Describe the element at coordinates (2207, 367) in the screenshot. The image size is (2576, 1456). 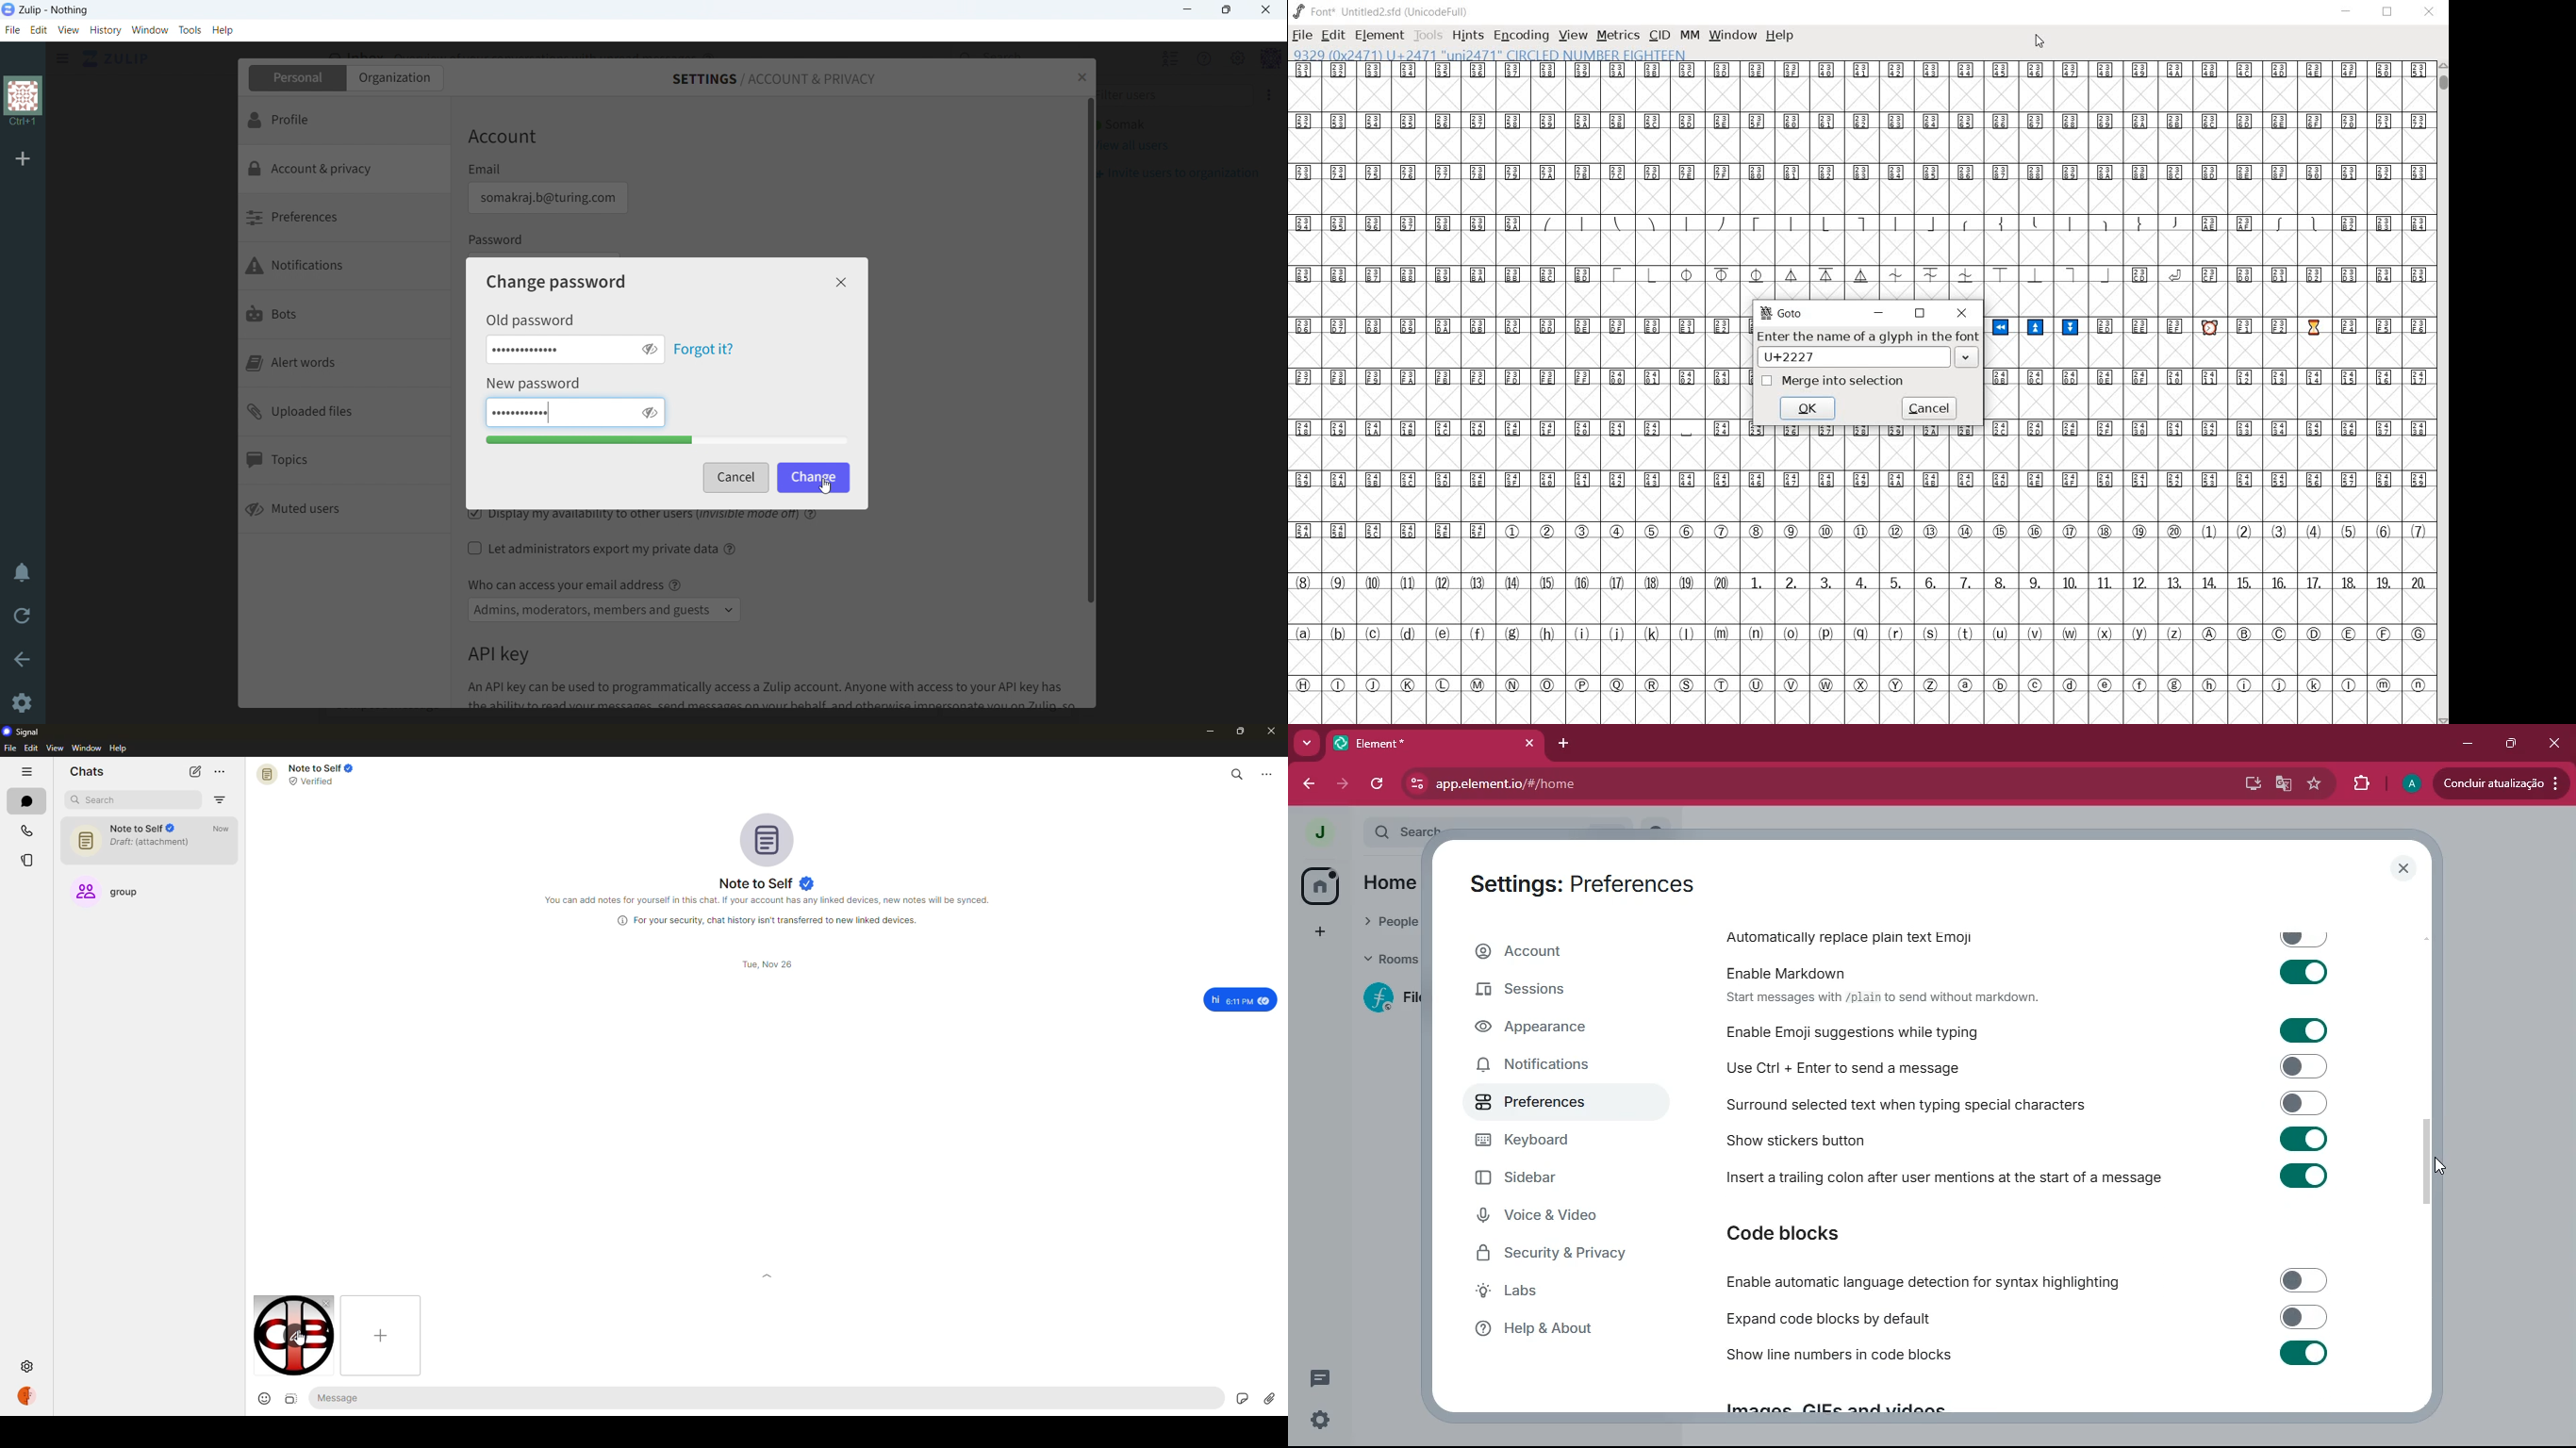
I see `glyph characters` at that location.